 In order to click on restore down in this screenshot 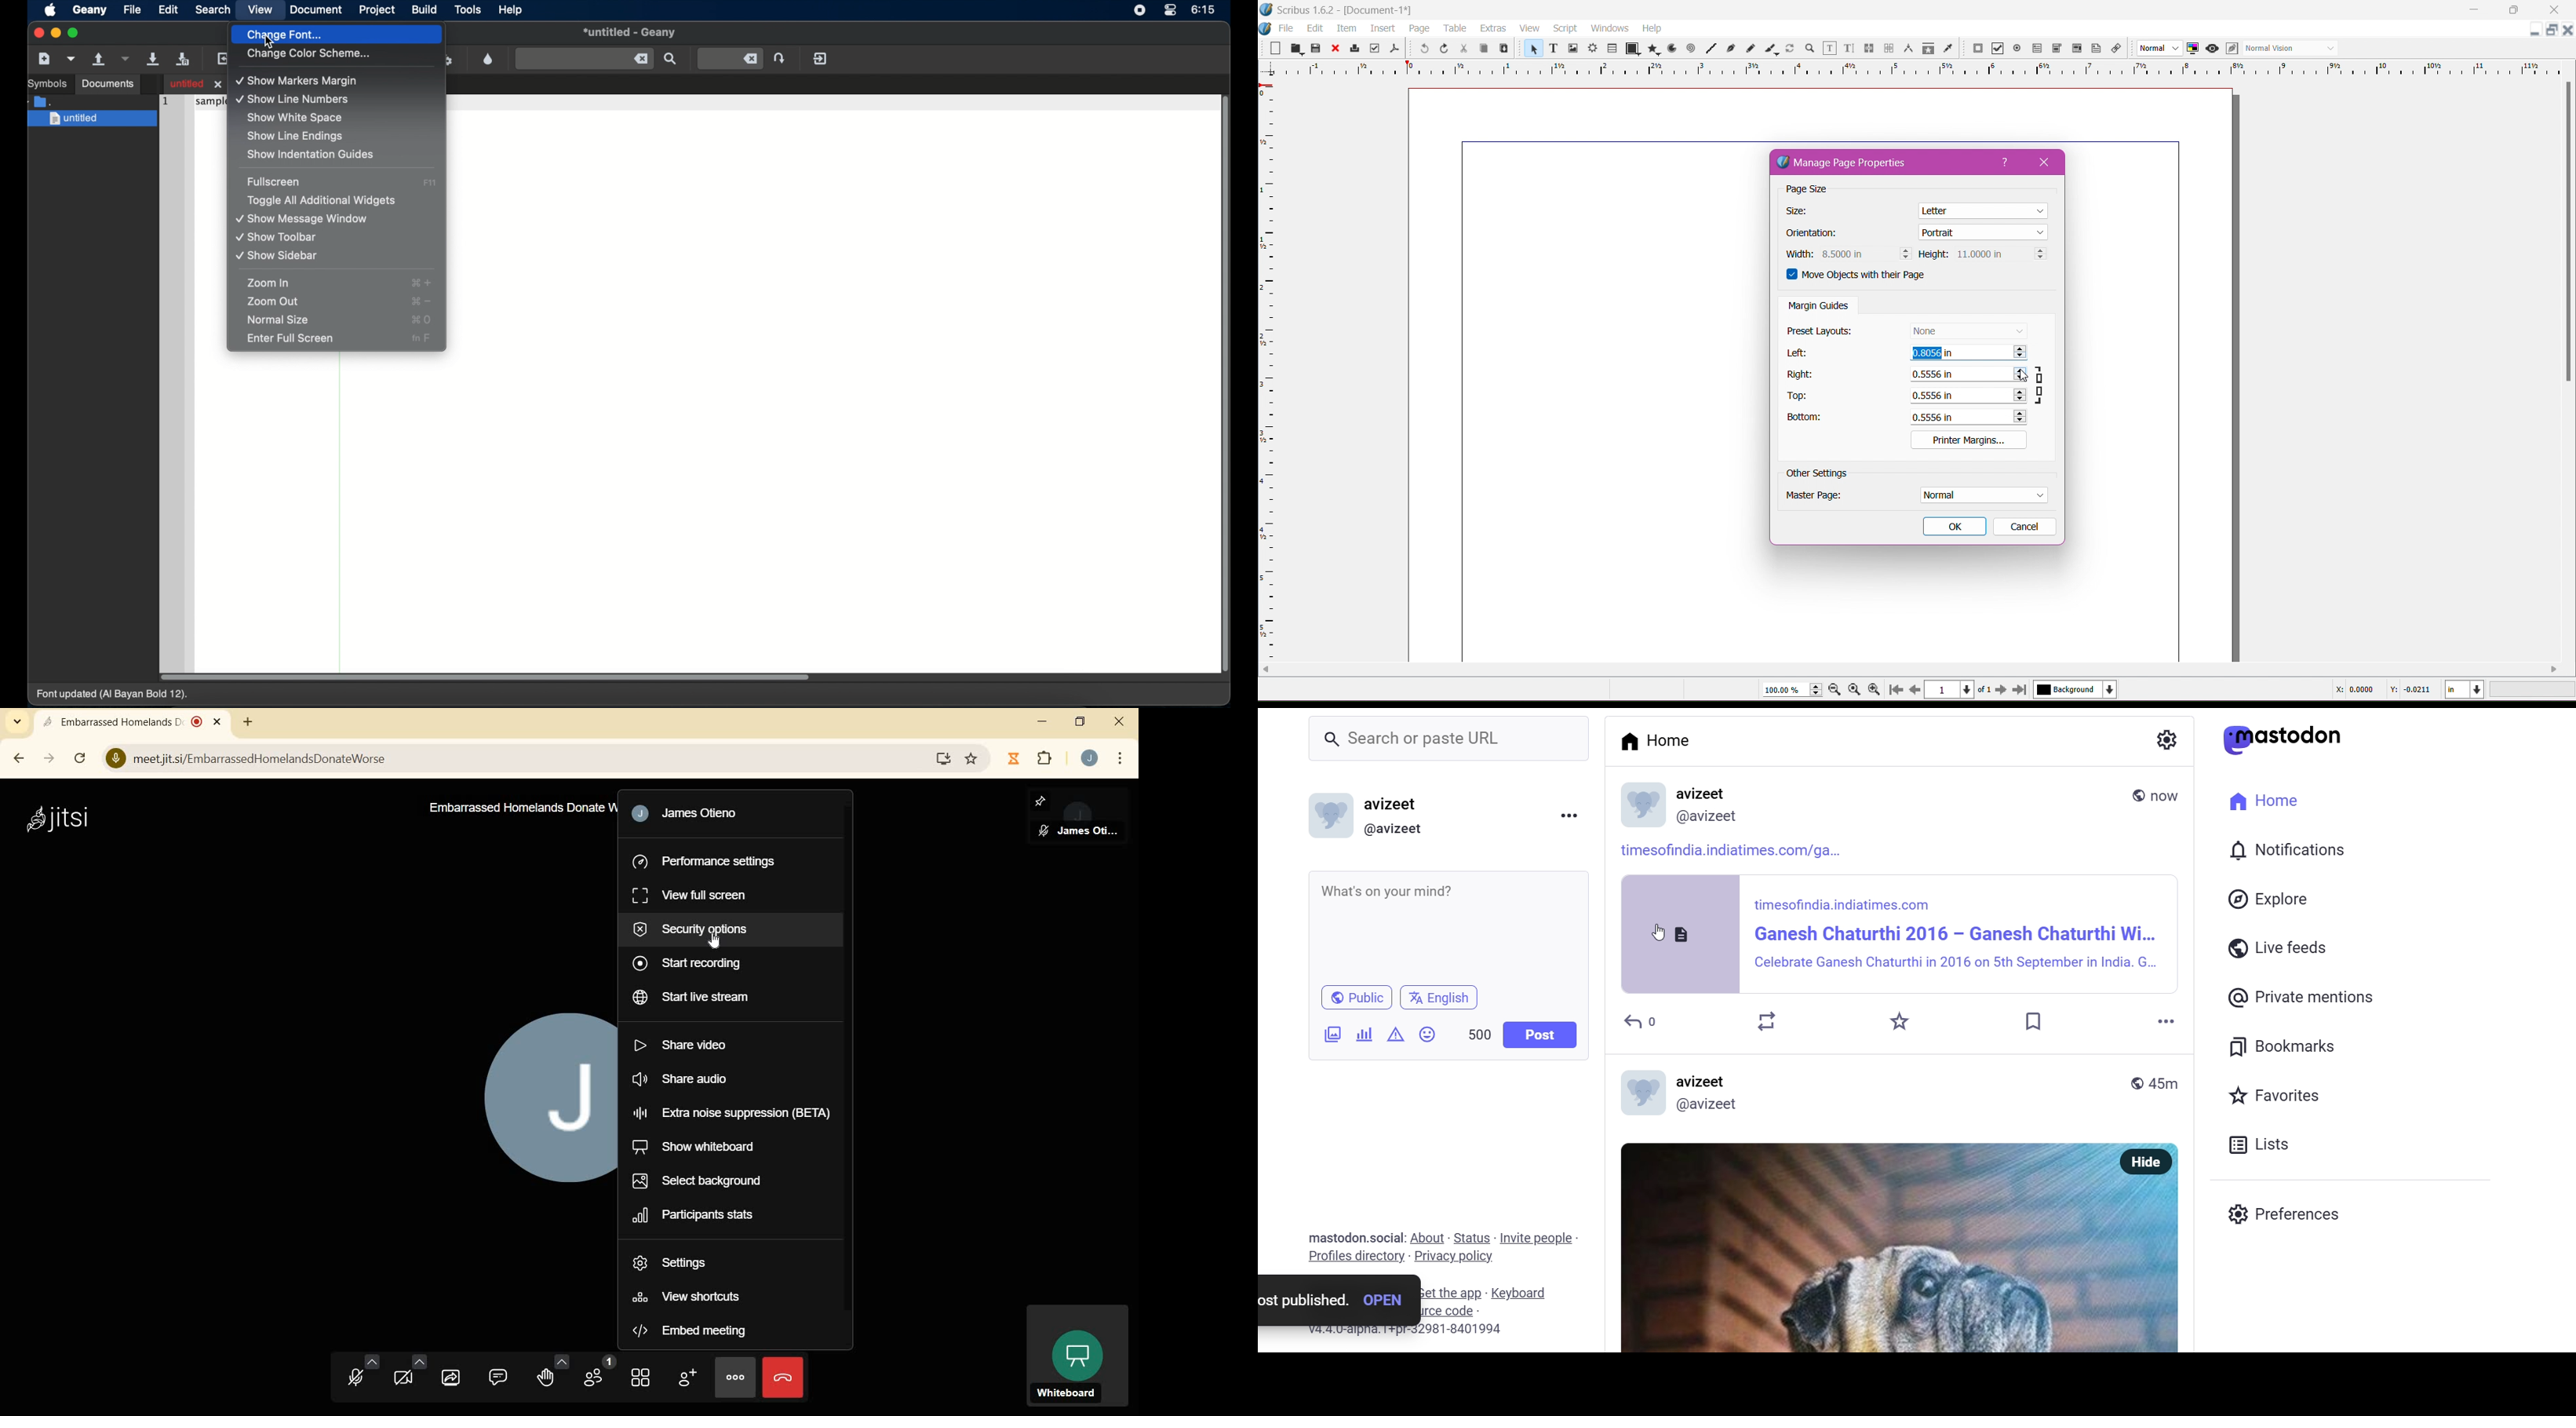, I will do `click(1080, 723)`.